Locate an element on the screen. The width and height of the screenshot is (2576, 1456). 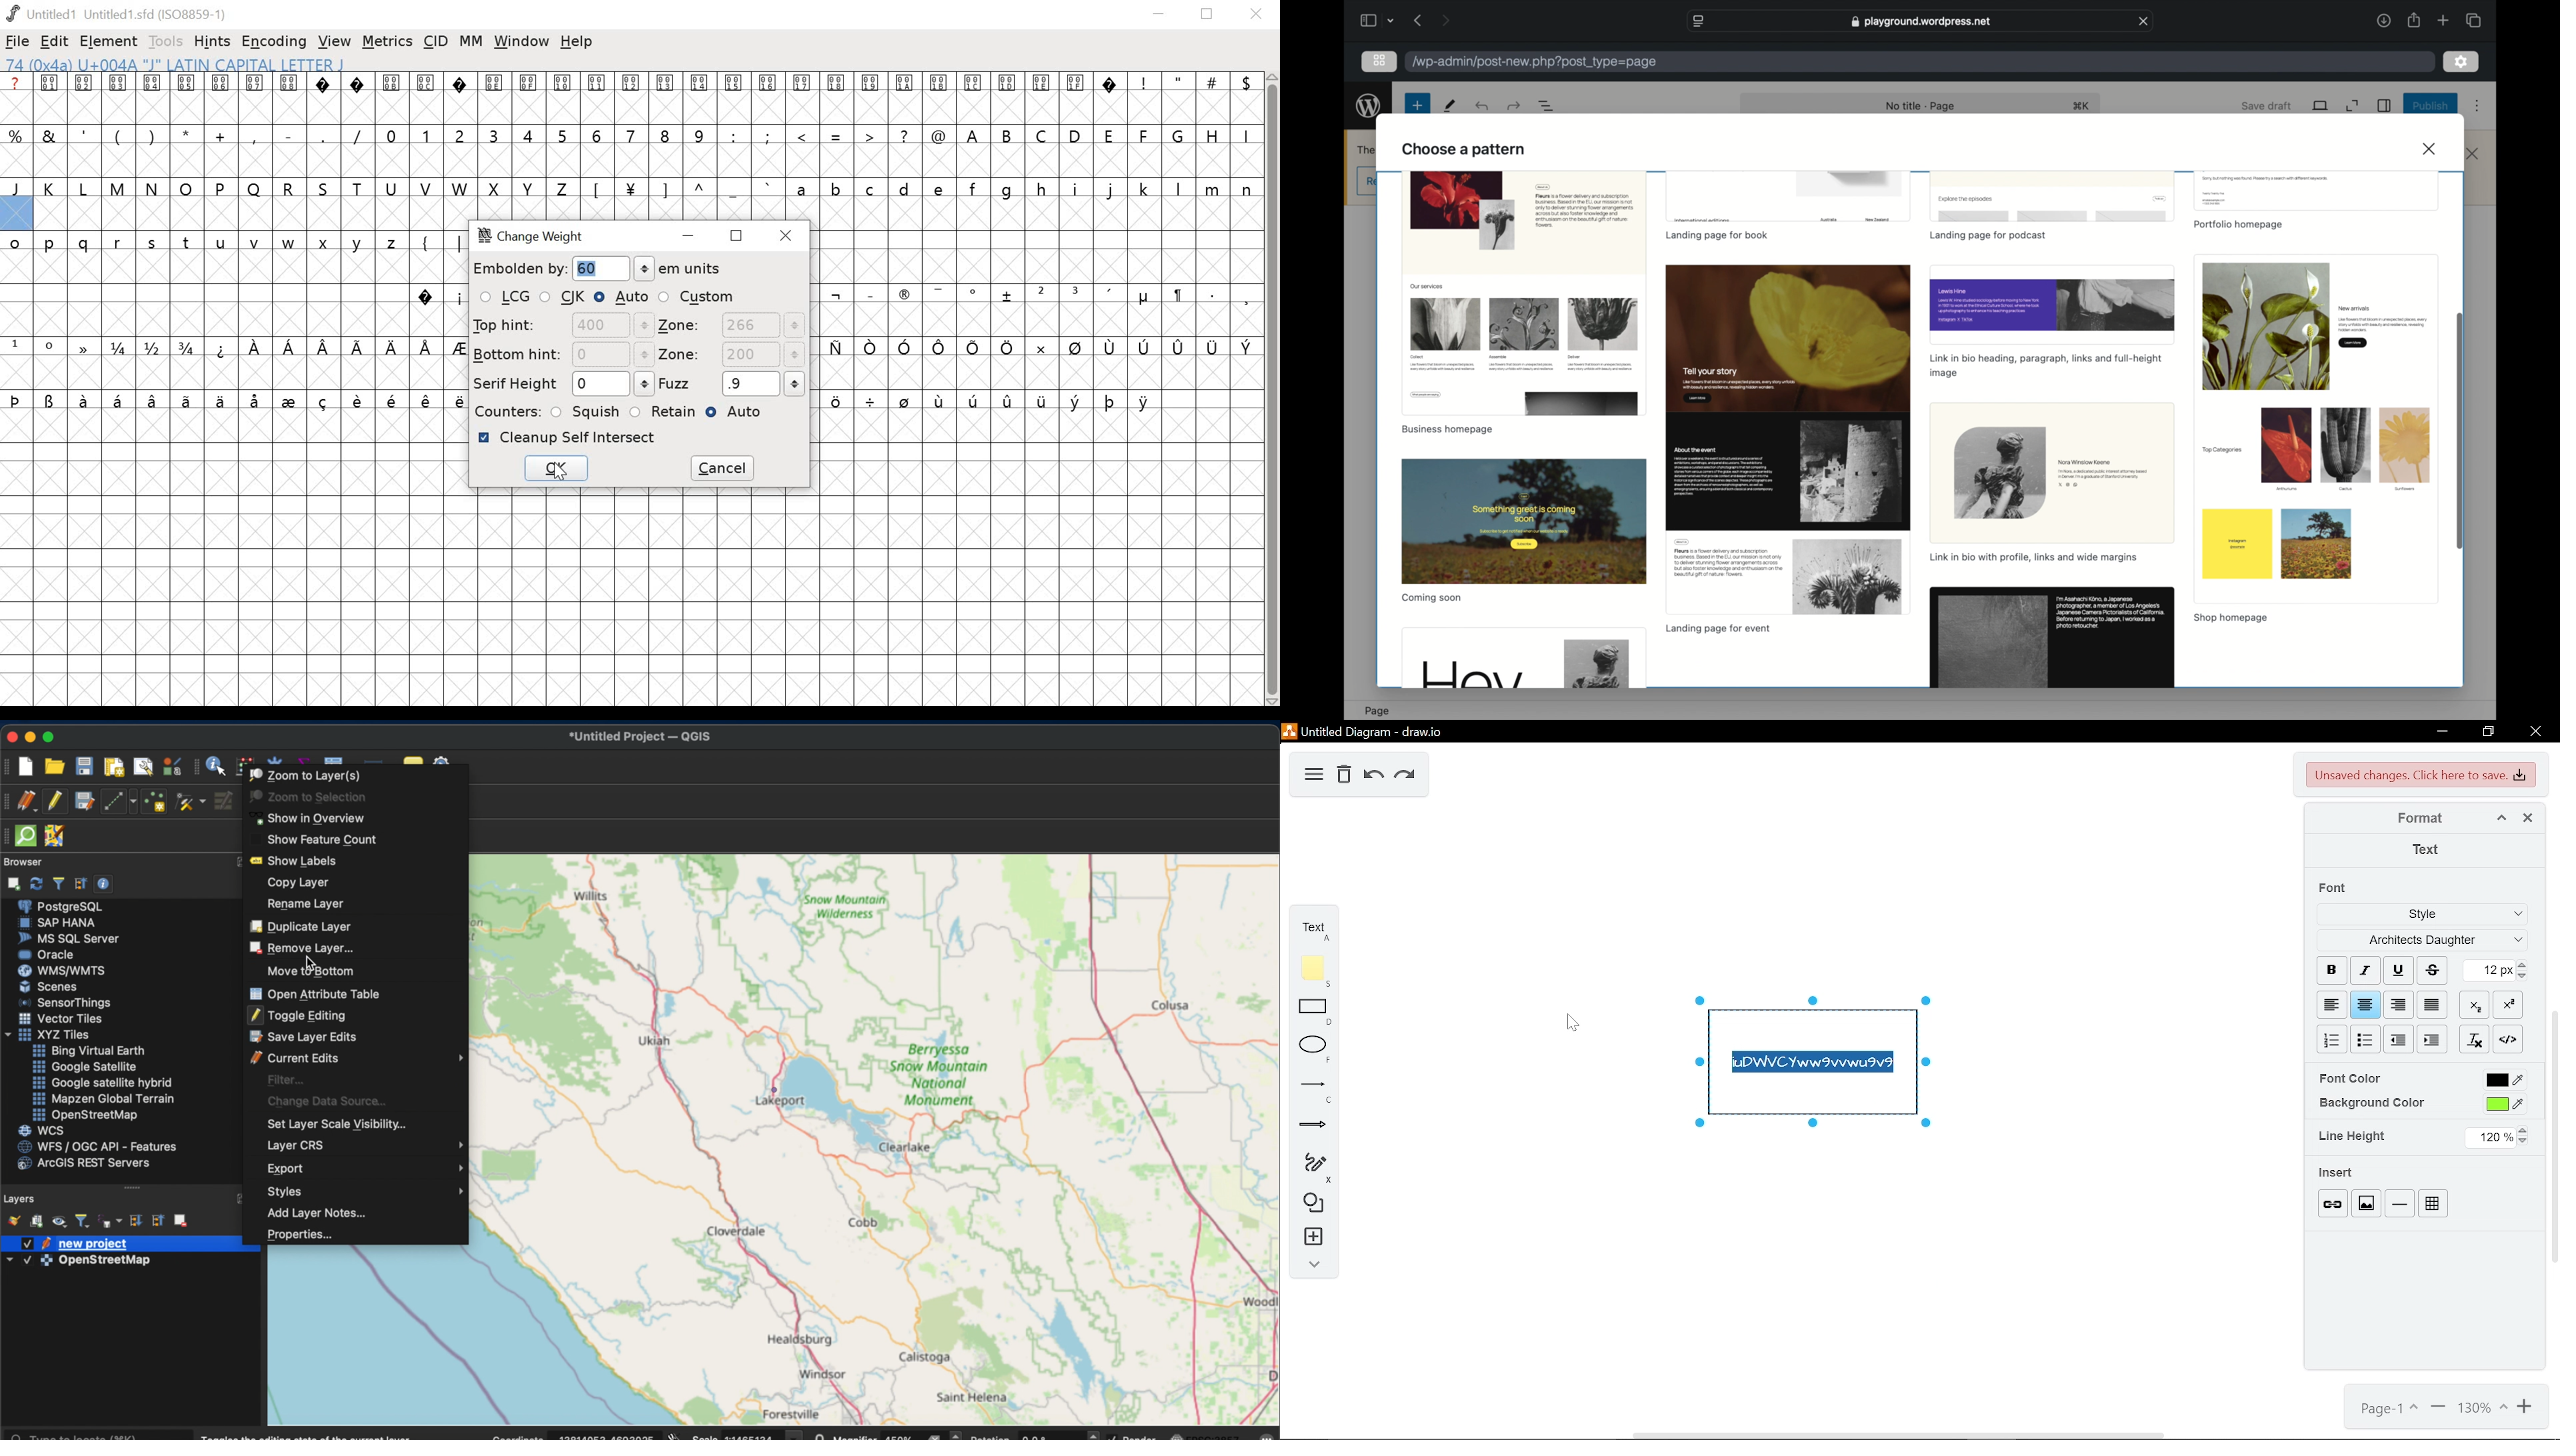
font color is located at coordinates (2506, 1080).